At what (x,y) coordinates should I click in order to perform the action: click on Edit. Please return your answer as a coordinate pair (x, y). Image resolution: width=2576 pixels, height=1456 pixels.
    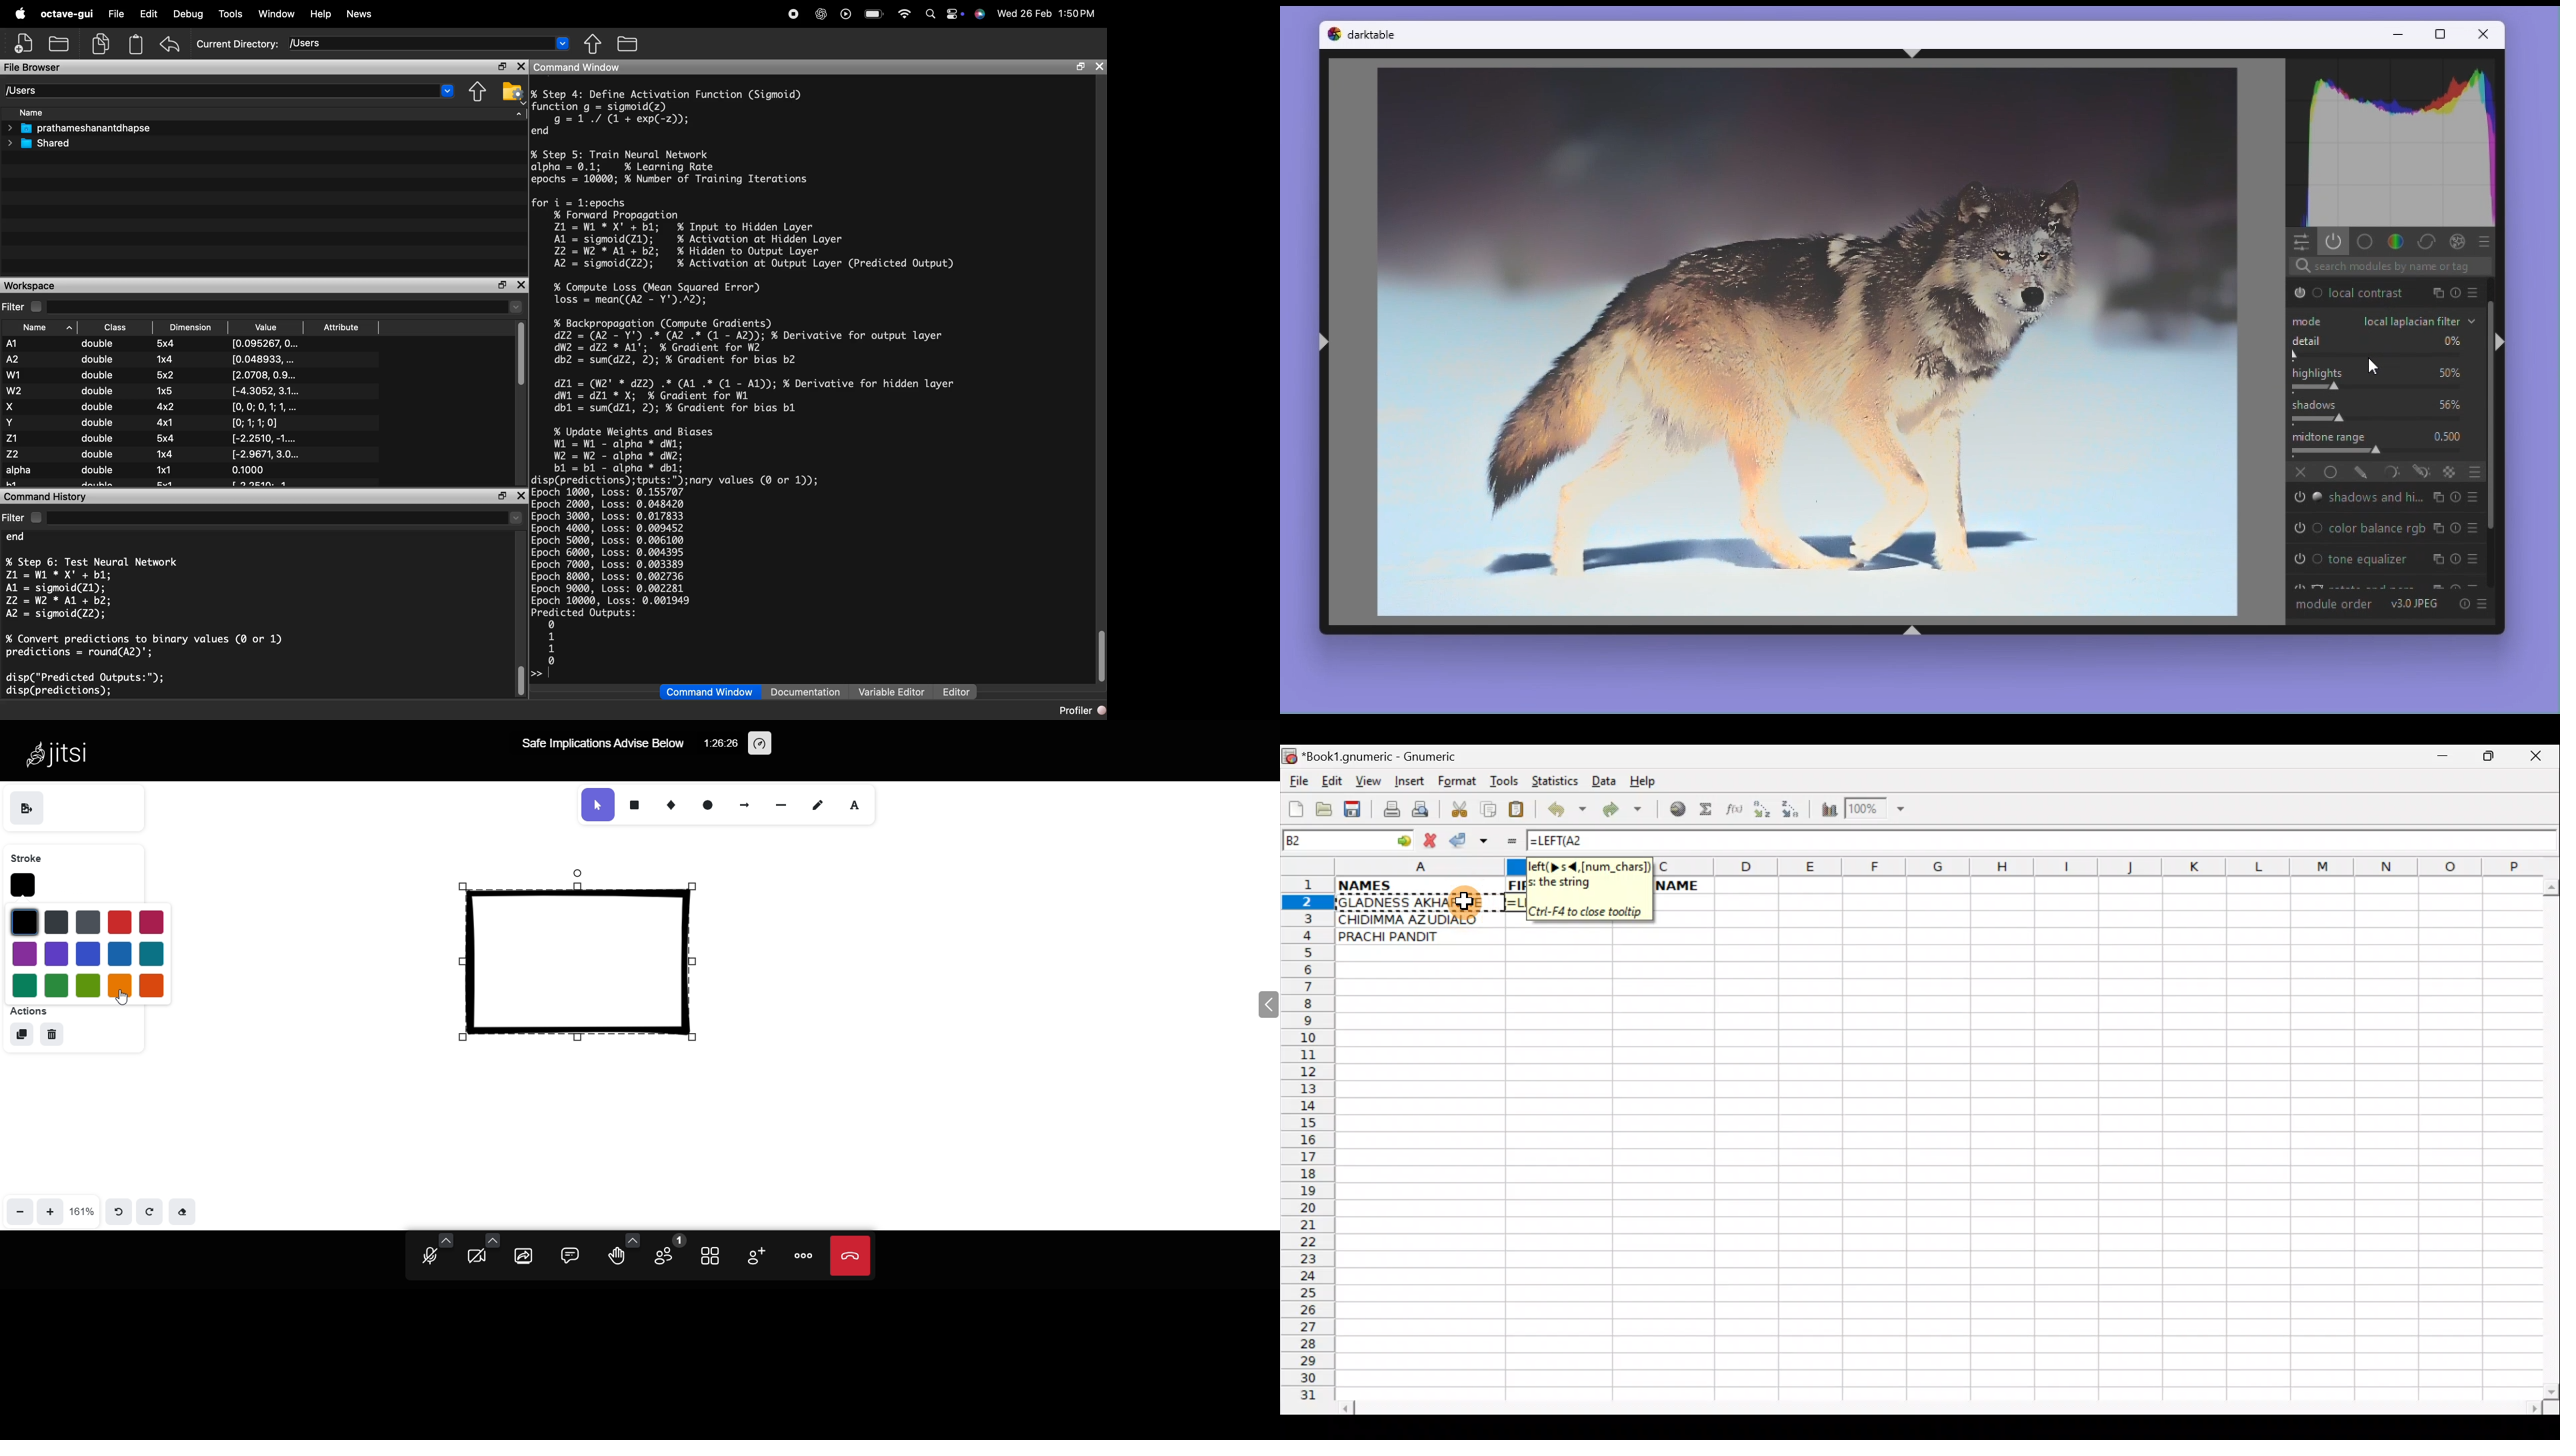
    Looking at the image, I should click on (148, 14).